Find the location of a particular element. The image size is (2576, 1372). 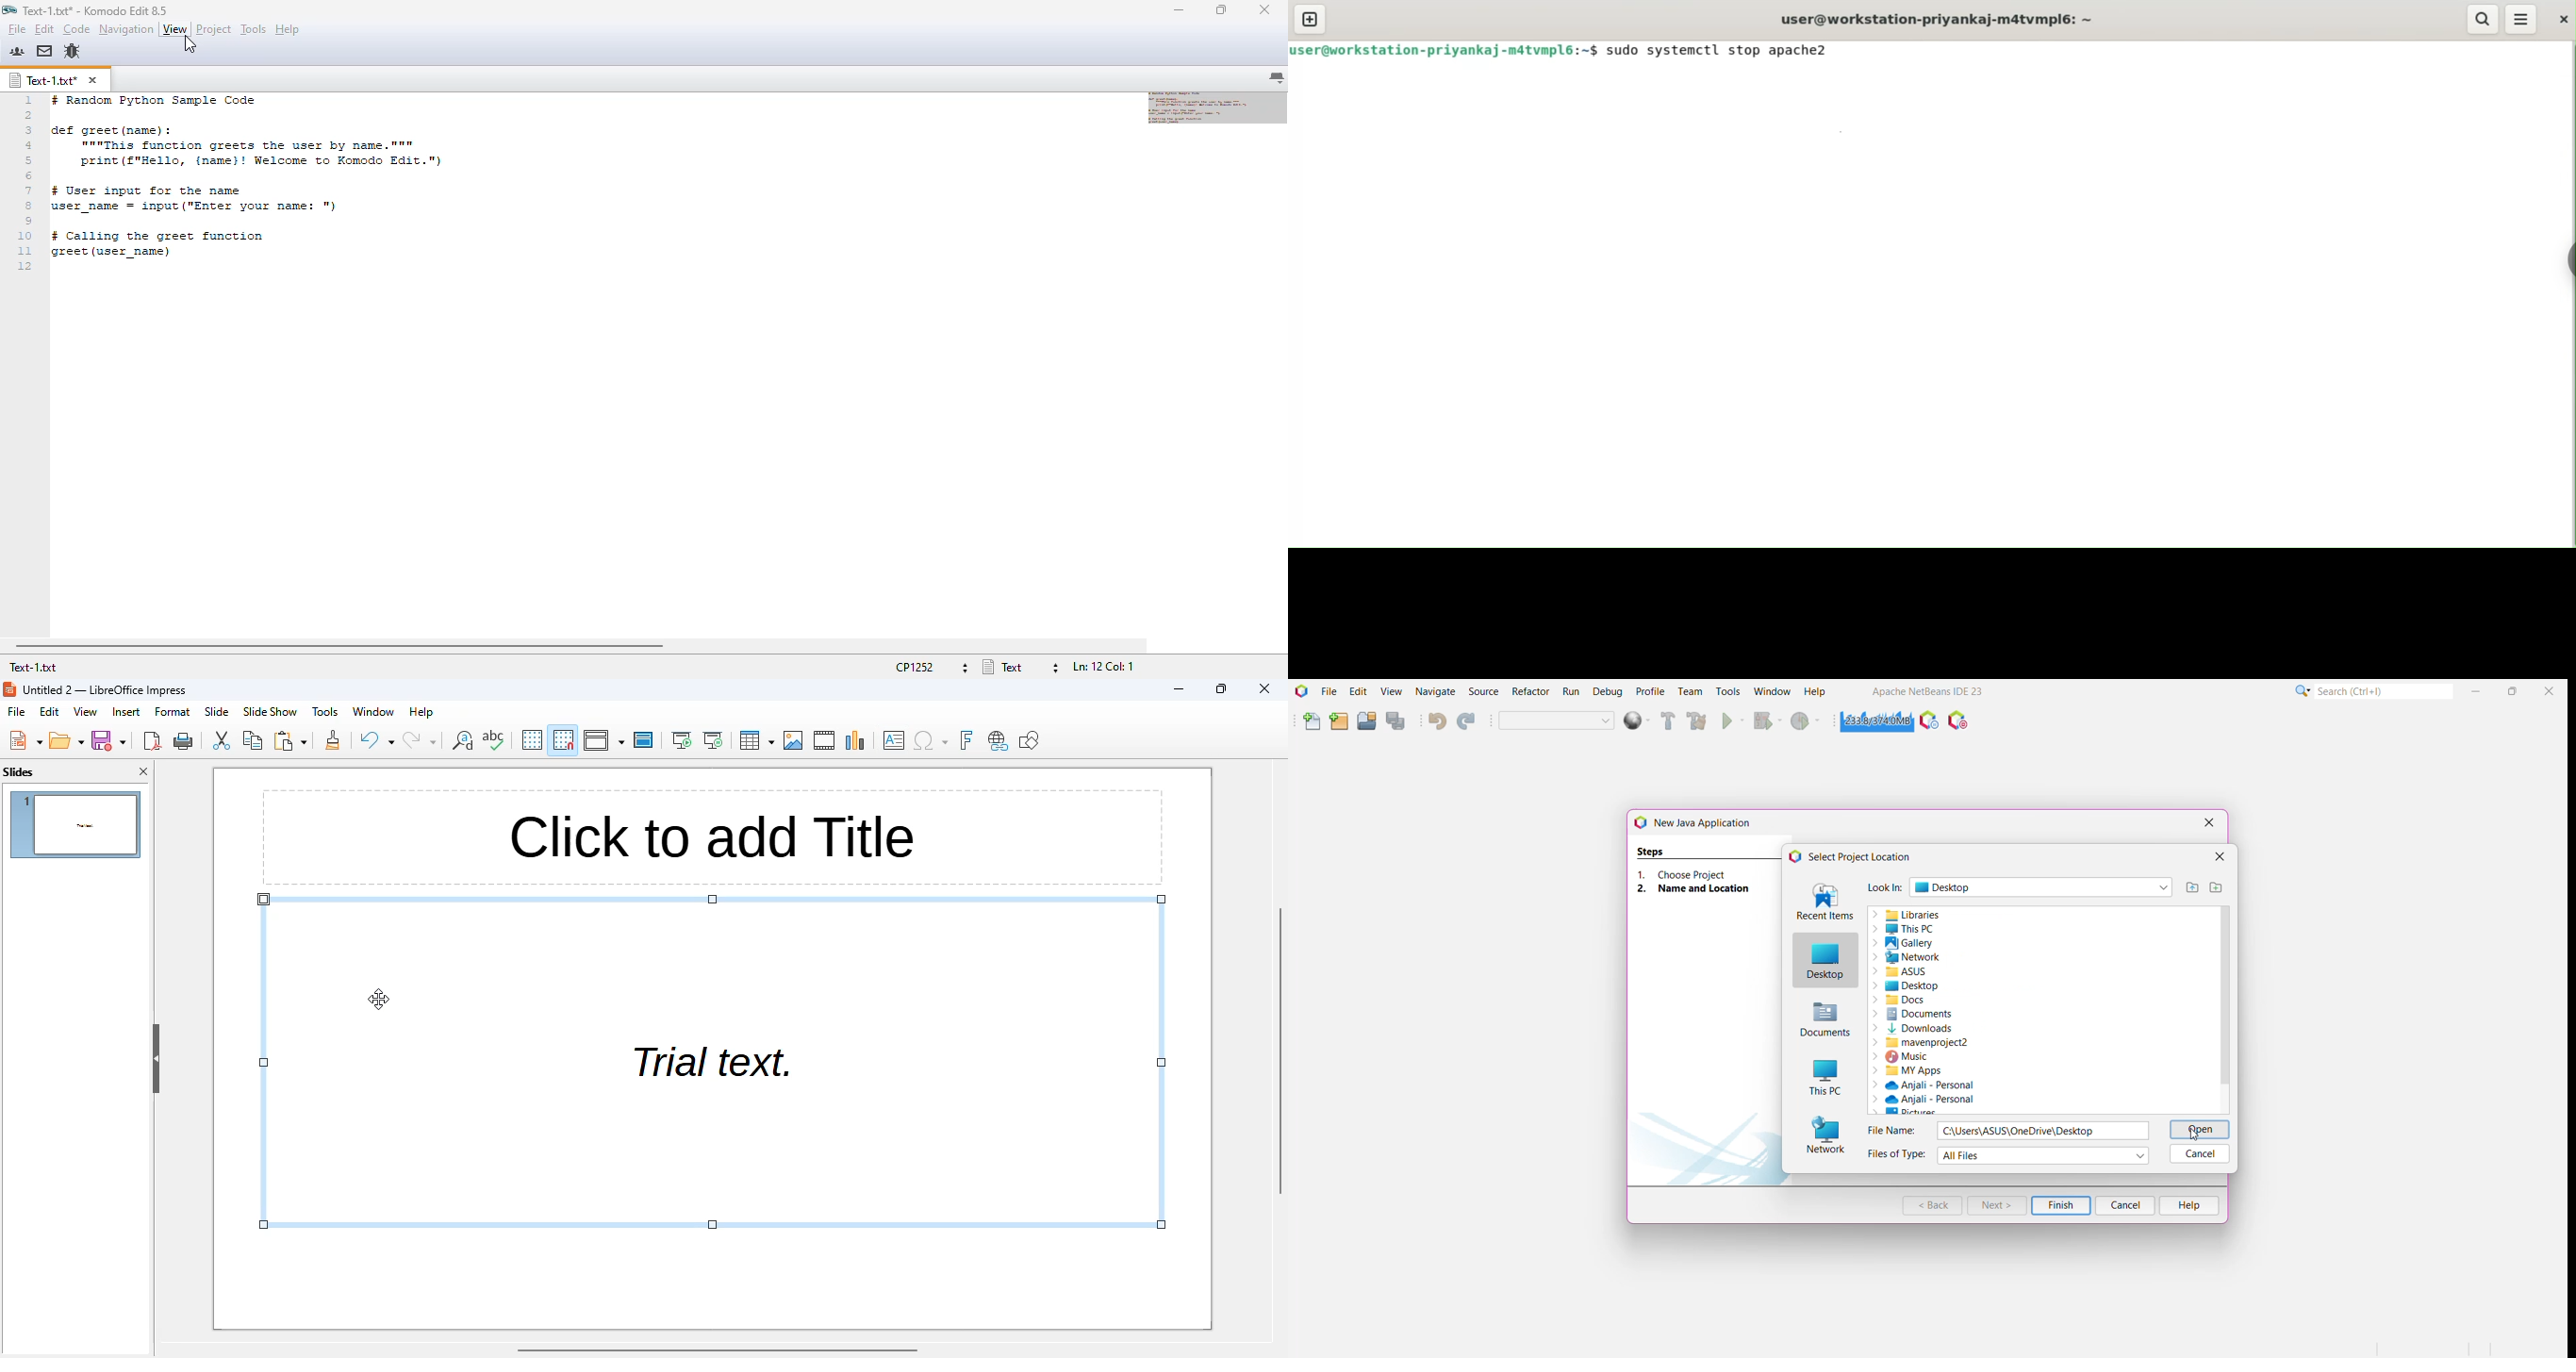

minimize is located at coordinates (1179, 689).